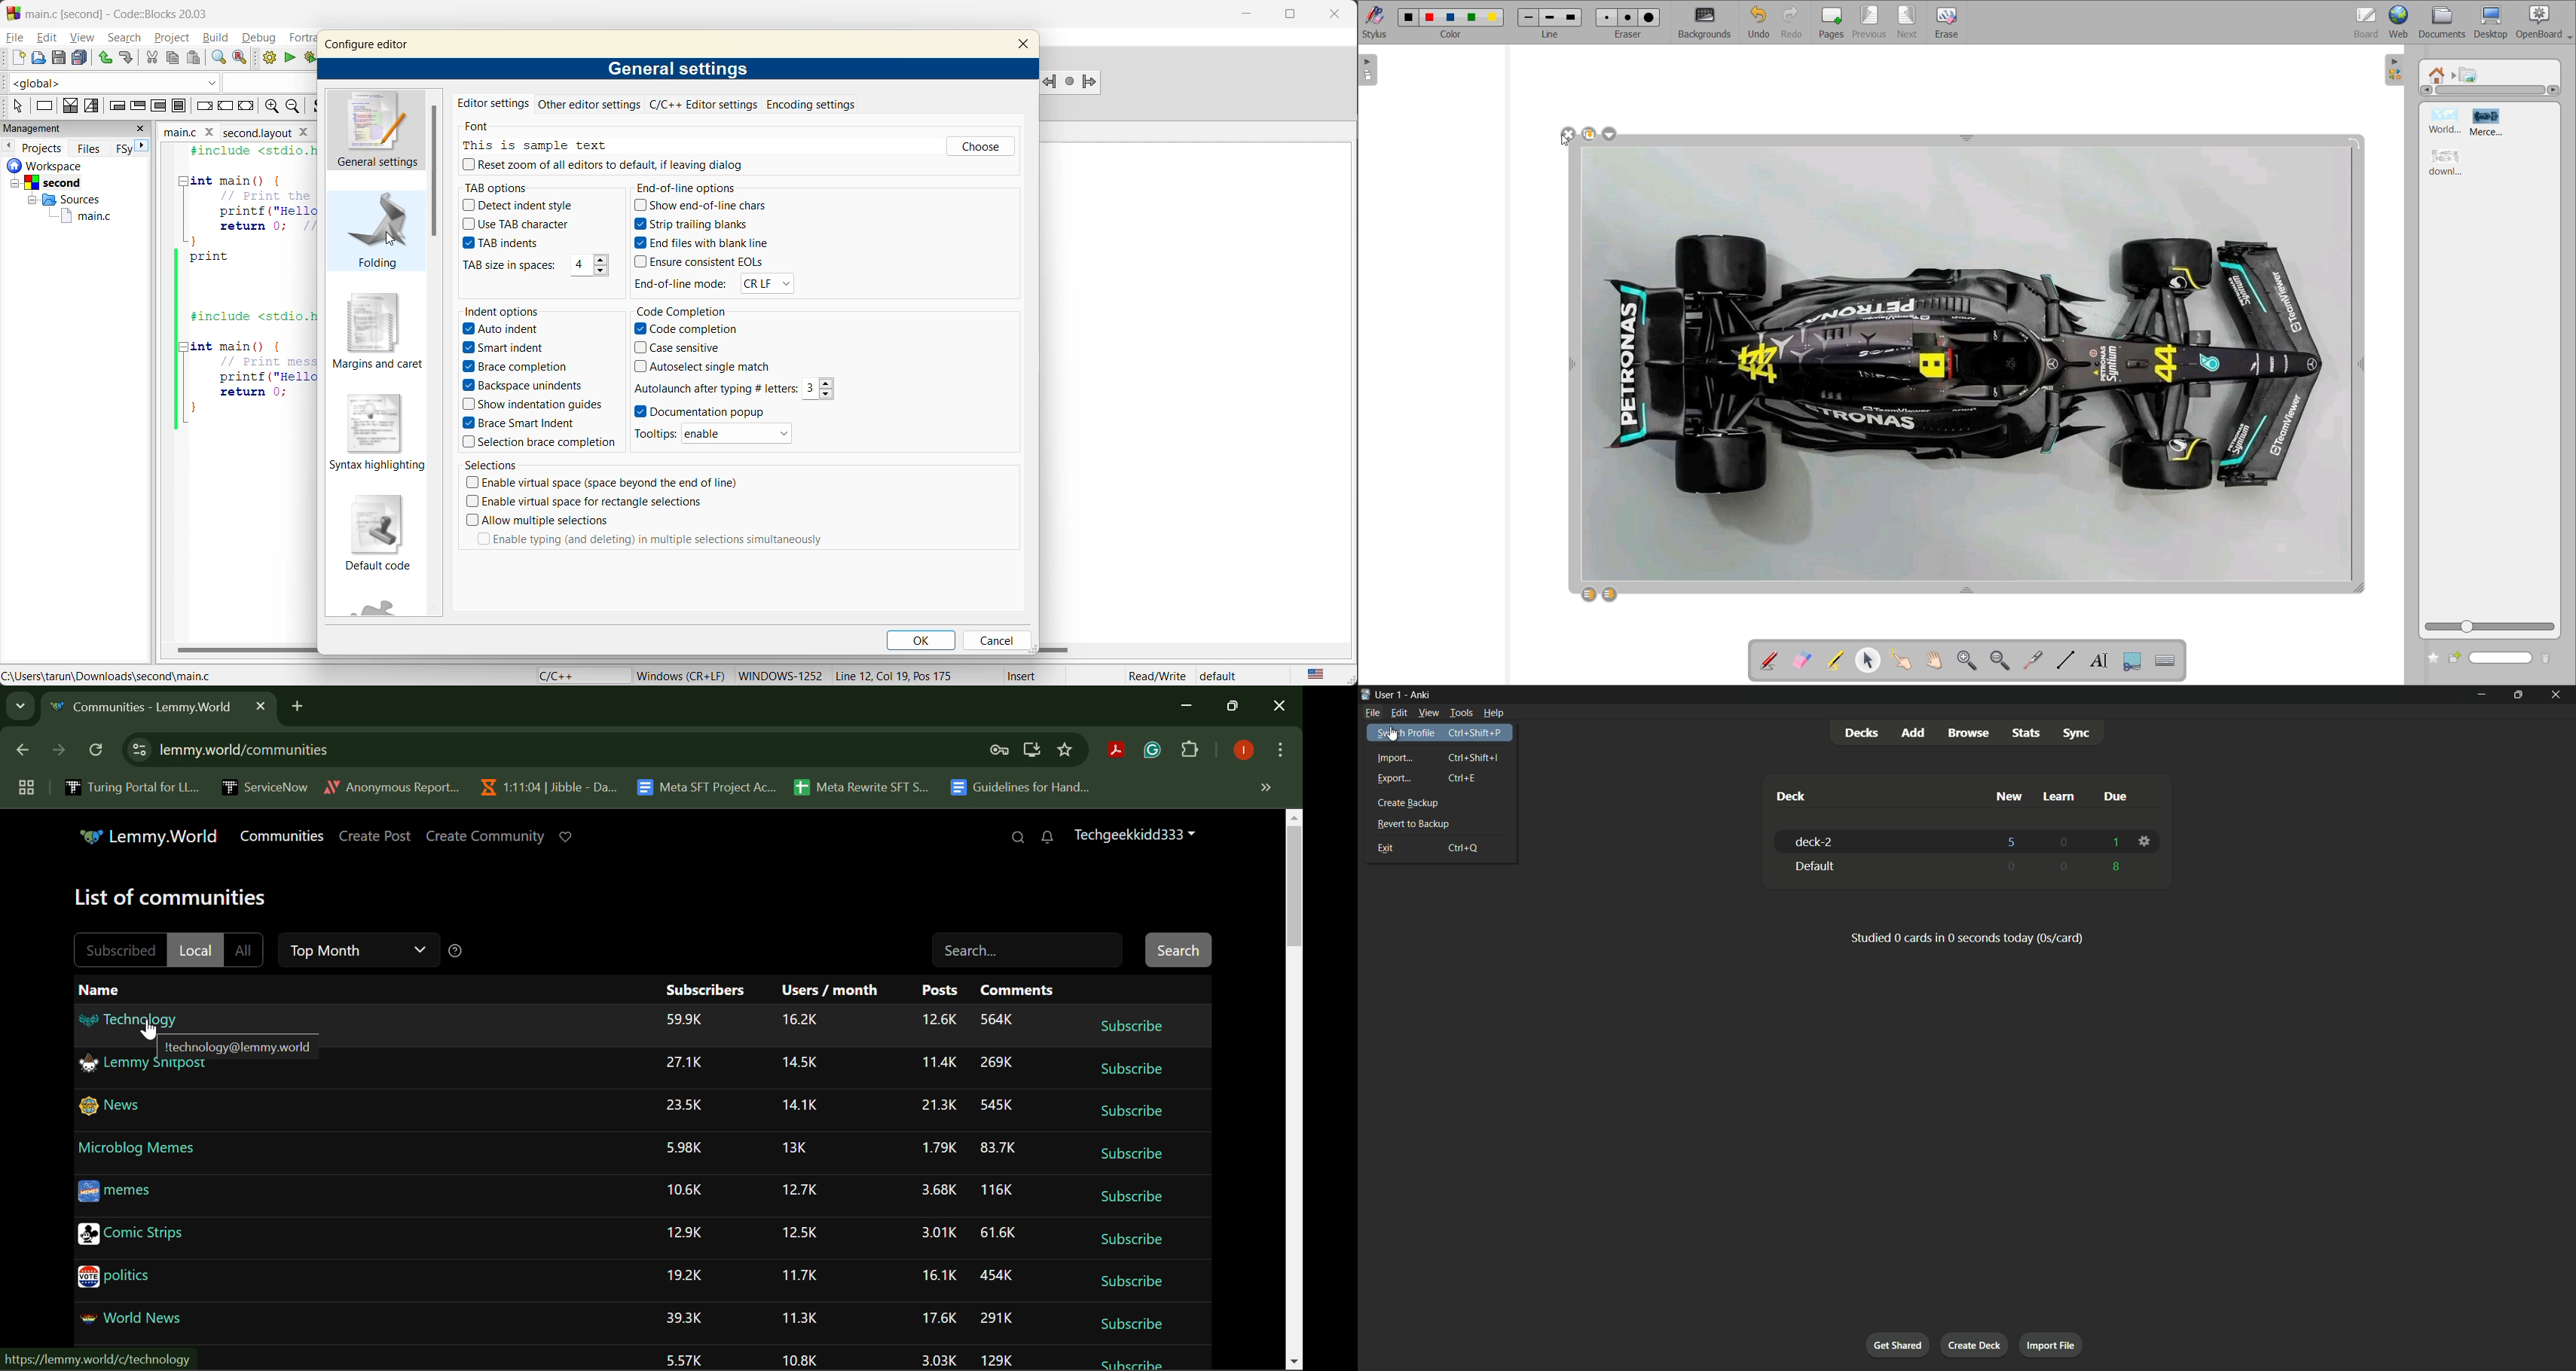 The height and width of the screenshot is (1372, 2576). Describe the element at coordinates (1977, 1345) in the screenshot. I see `Create deck` at that location.